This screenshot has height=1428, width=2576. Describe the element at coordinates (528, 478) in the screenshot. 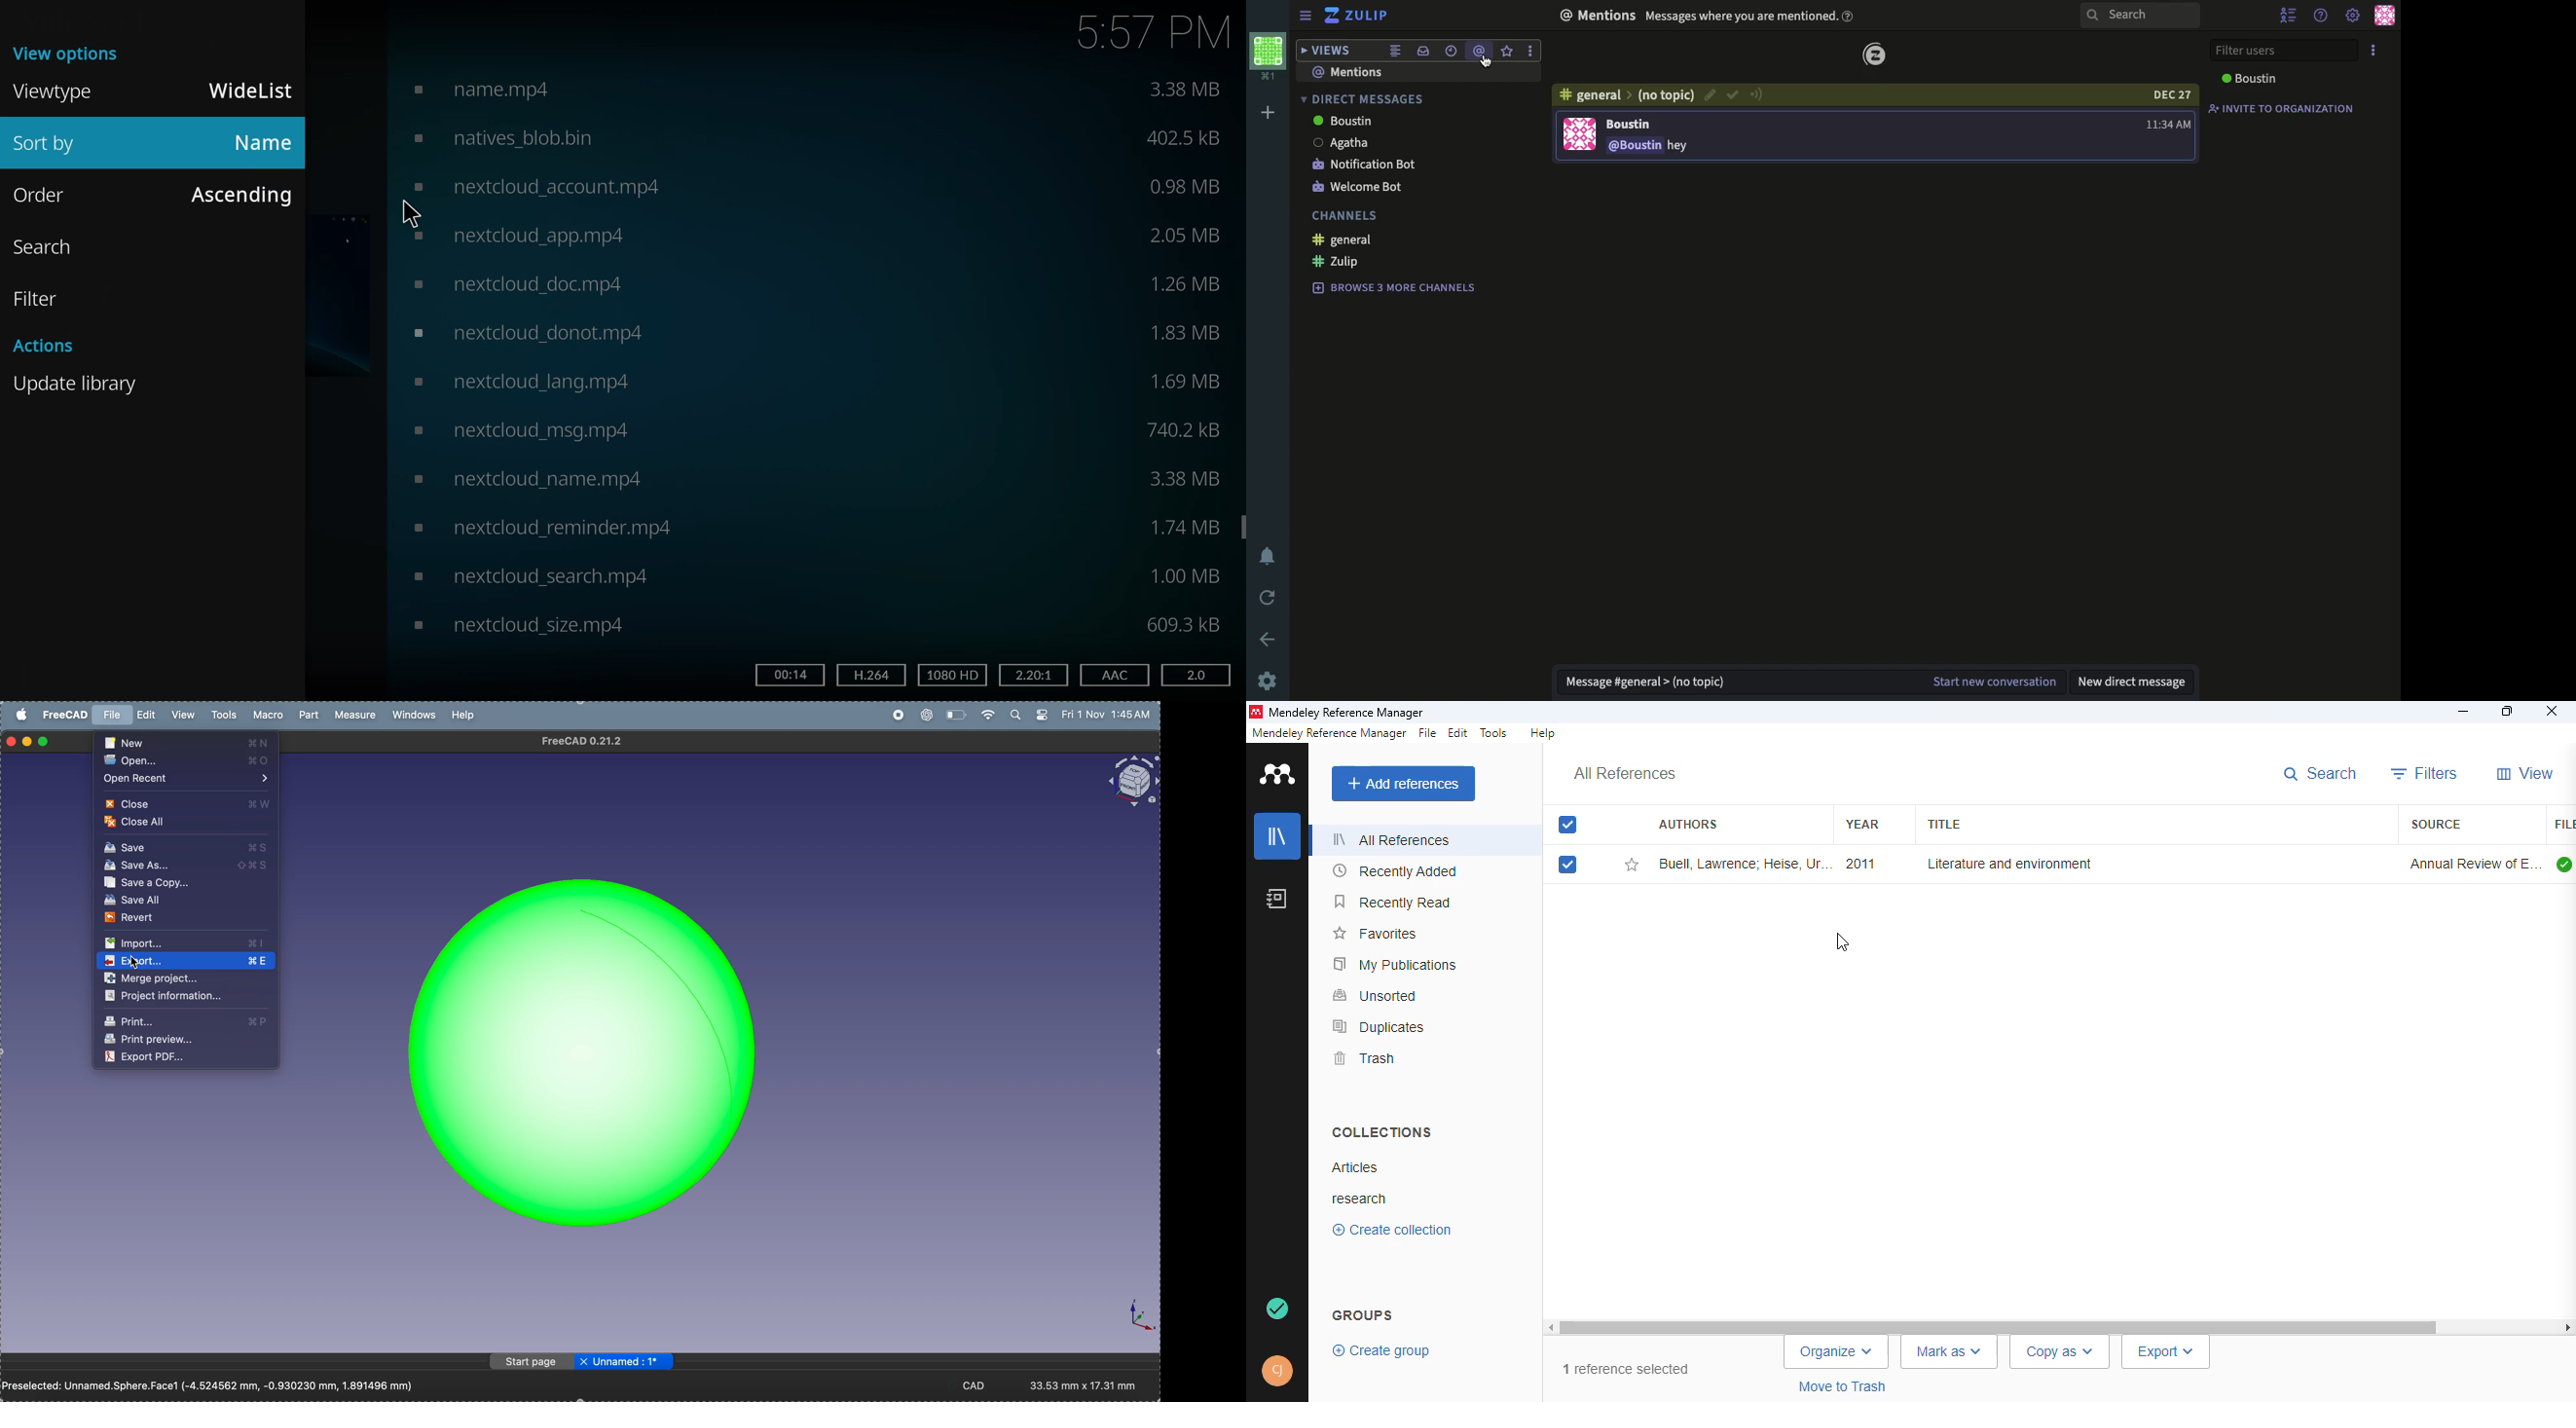

I see `video` at that location.